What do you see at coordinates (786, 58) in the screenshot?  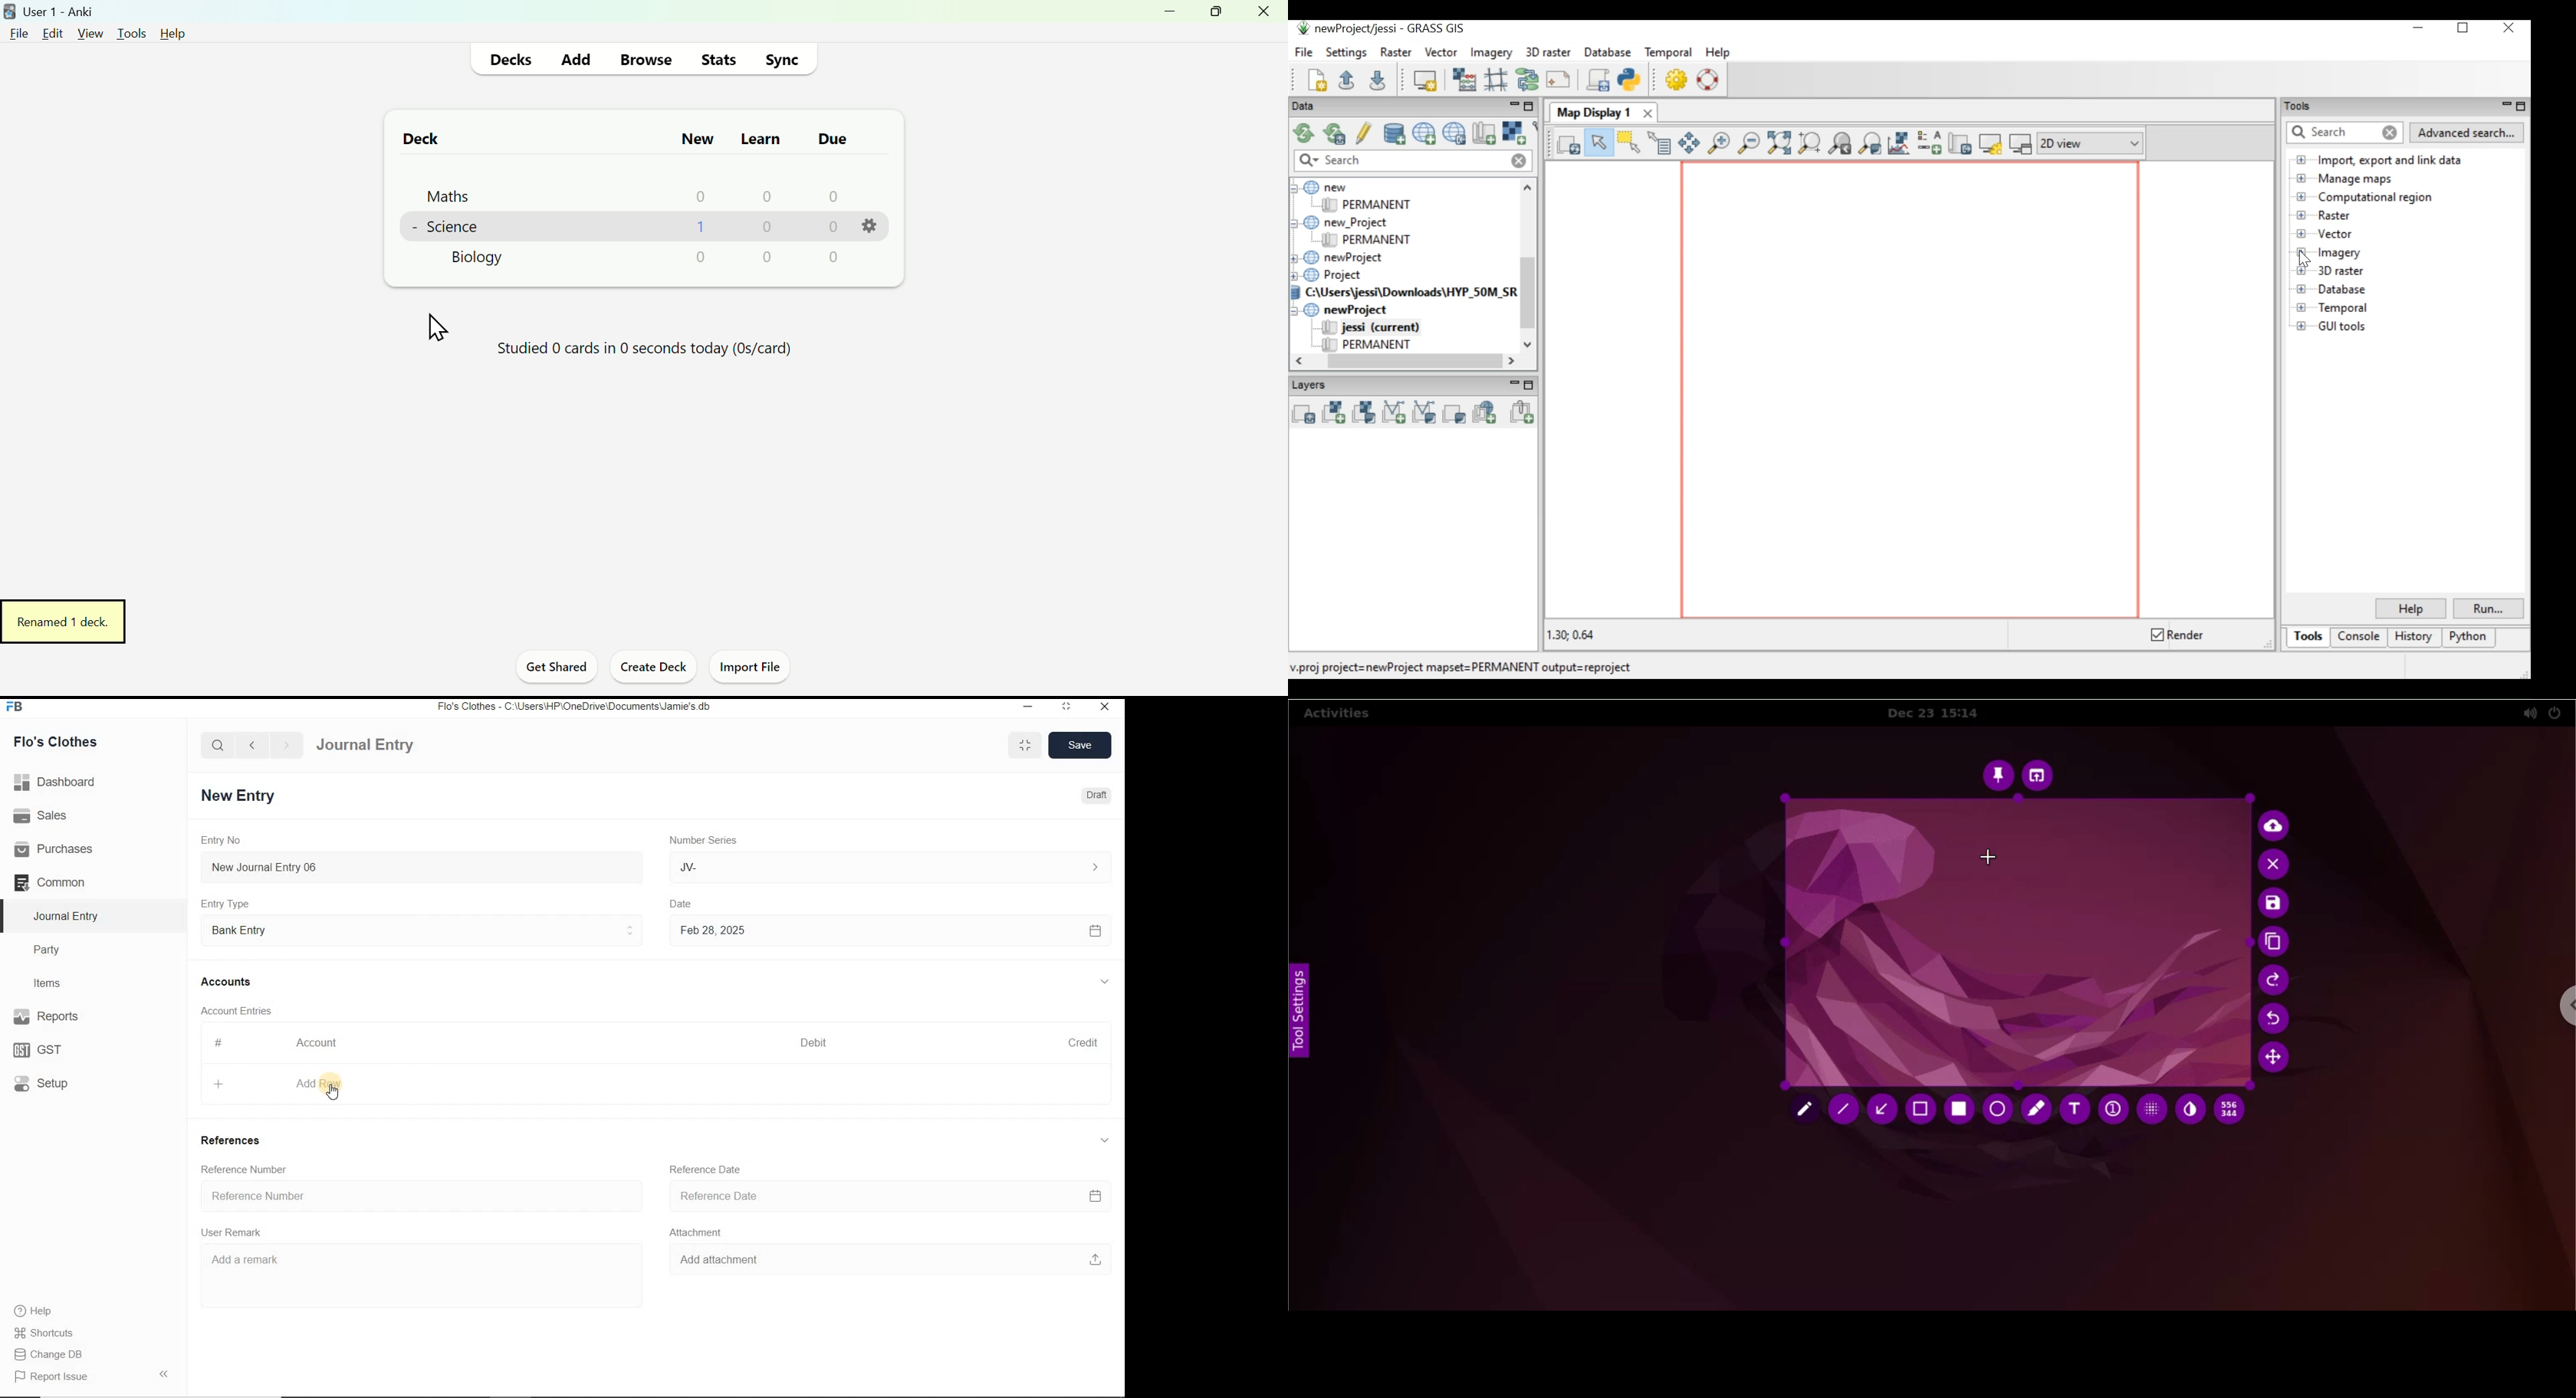 I see `Sync` at bounding box center [786, 58].